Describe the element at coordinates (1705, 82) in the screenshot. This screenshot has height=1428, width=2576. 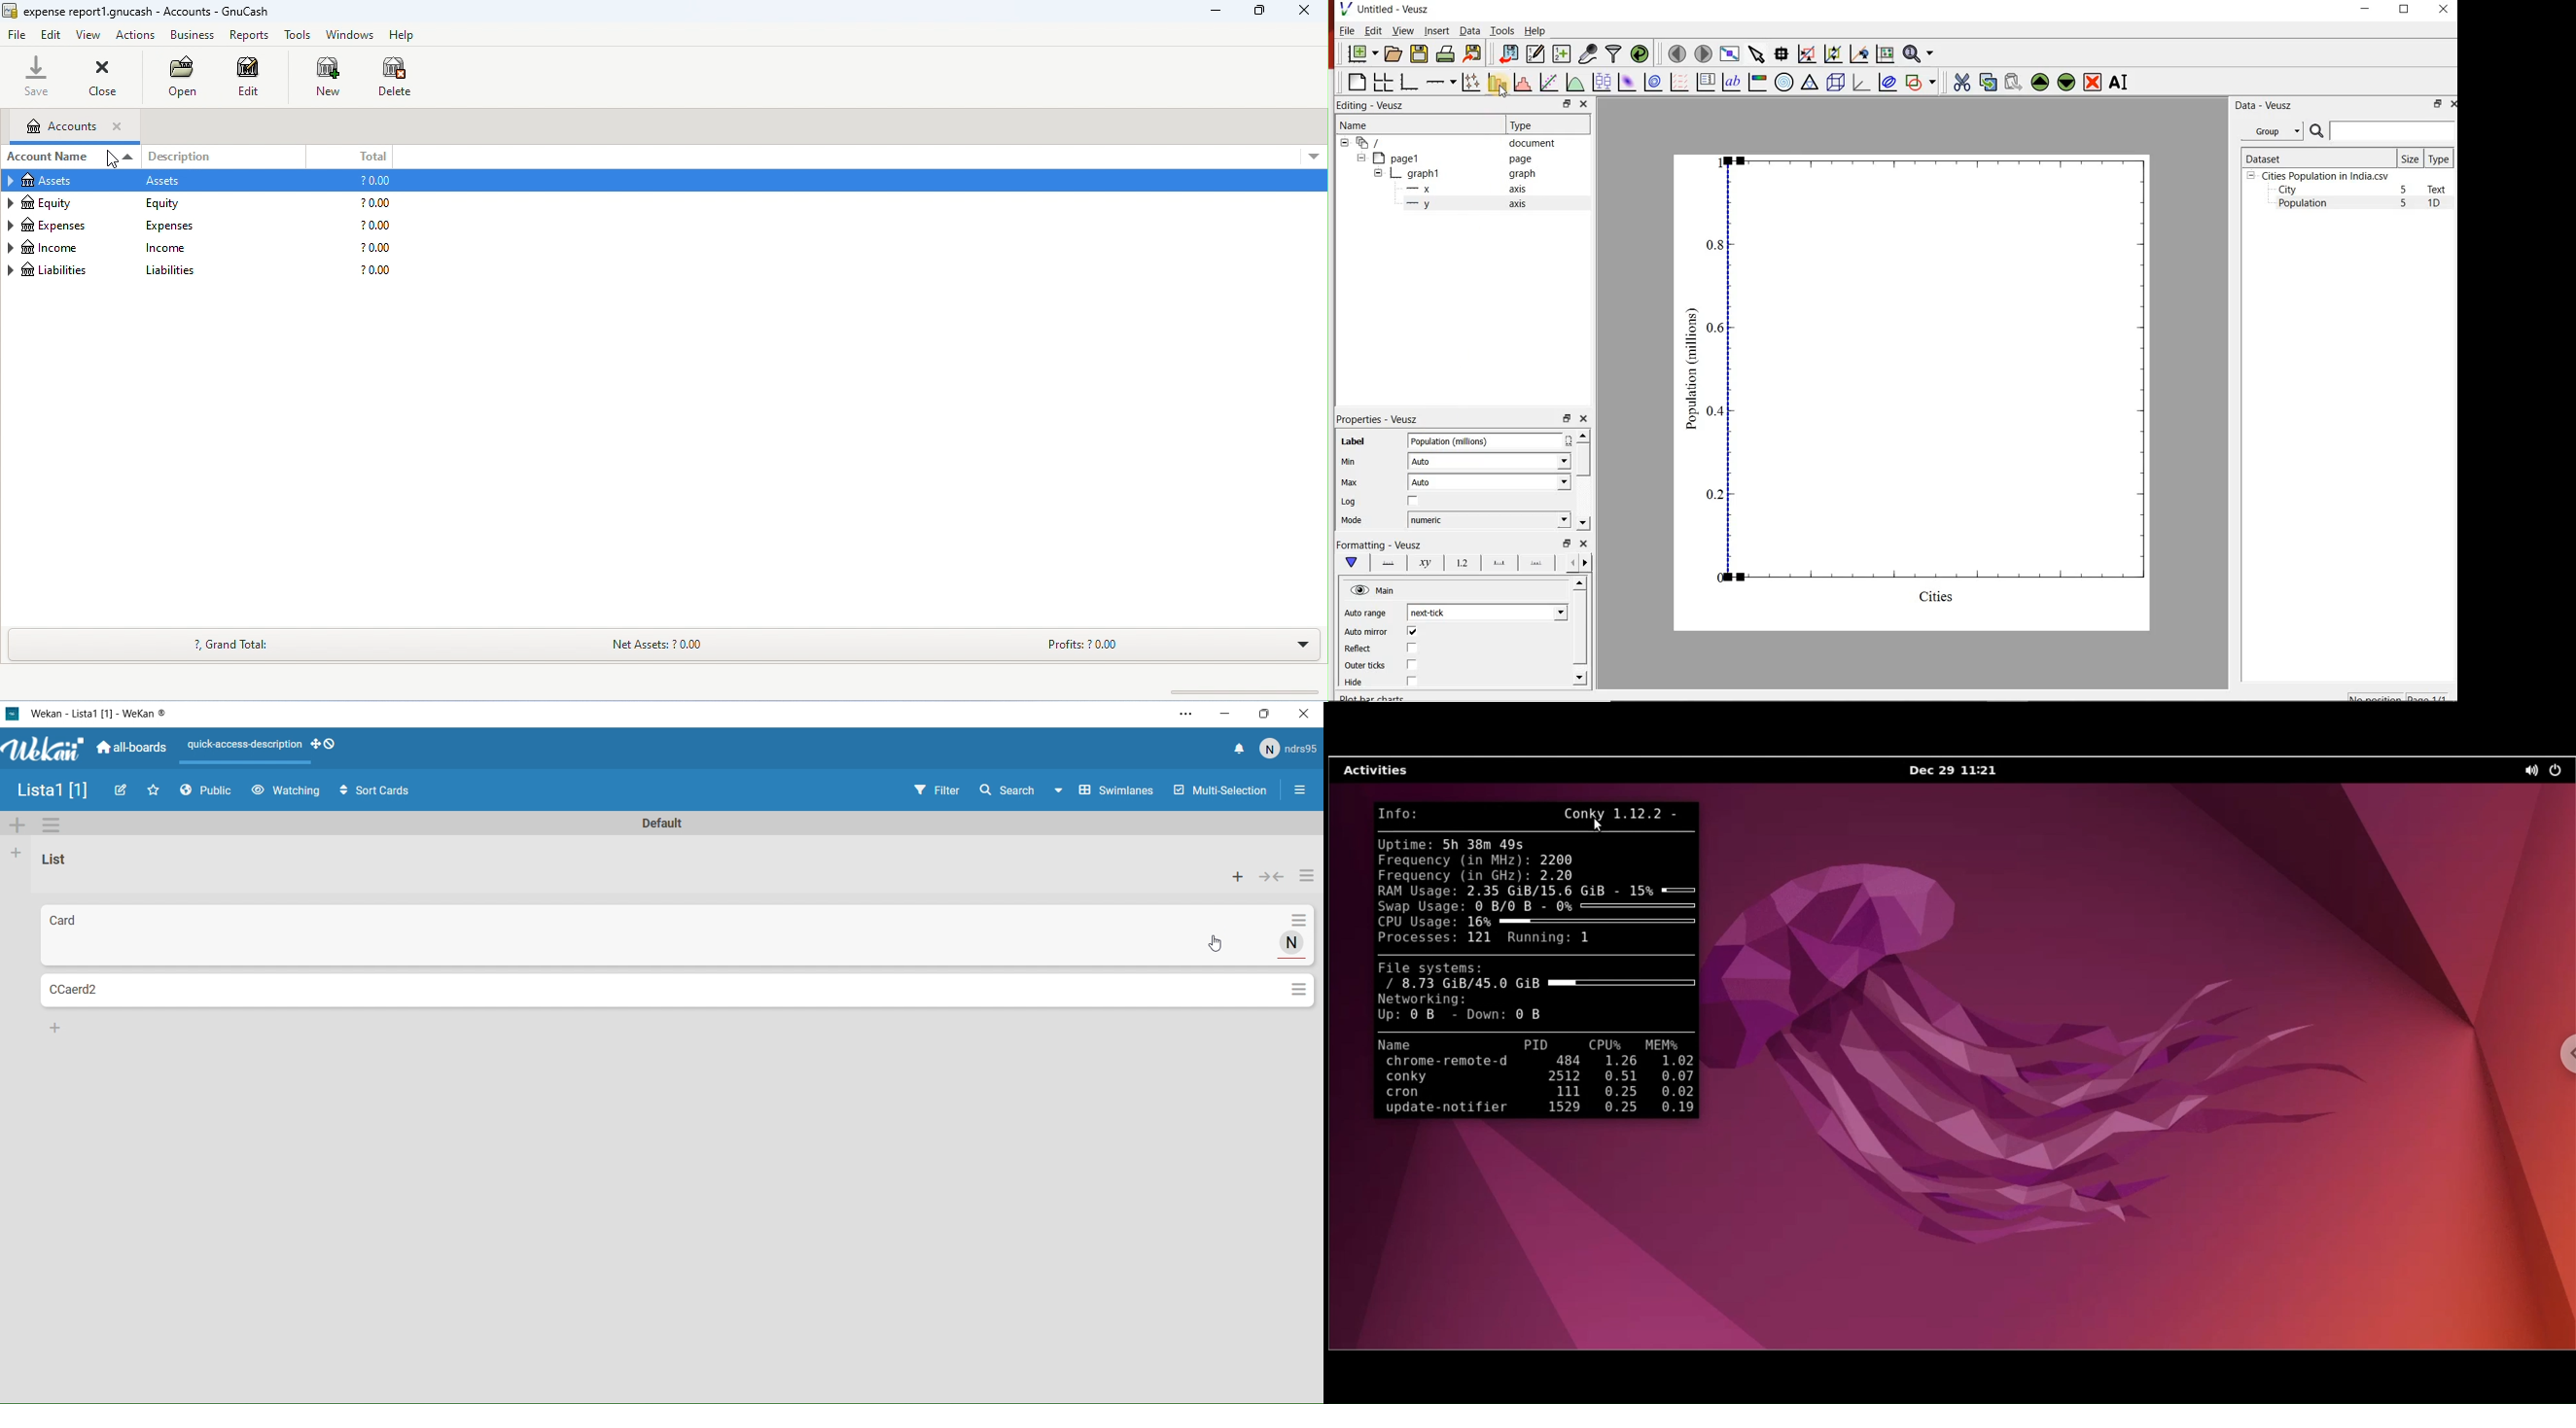
I see `plot key` at that location.